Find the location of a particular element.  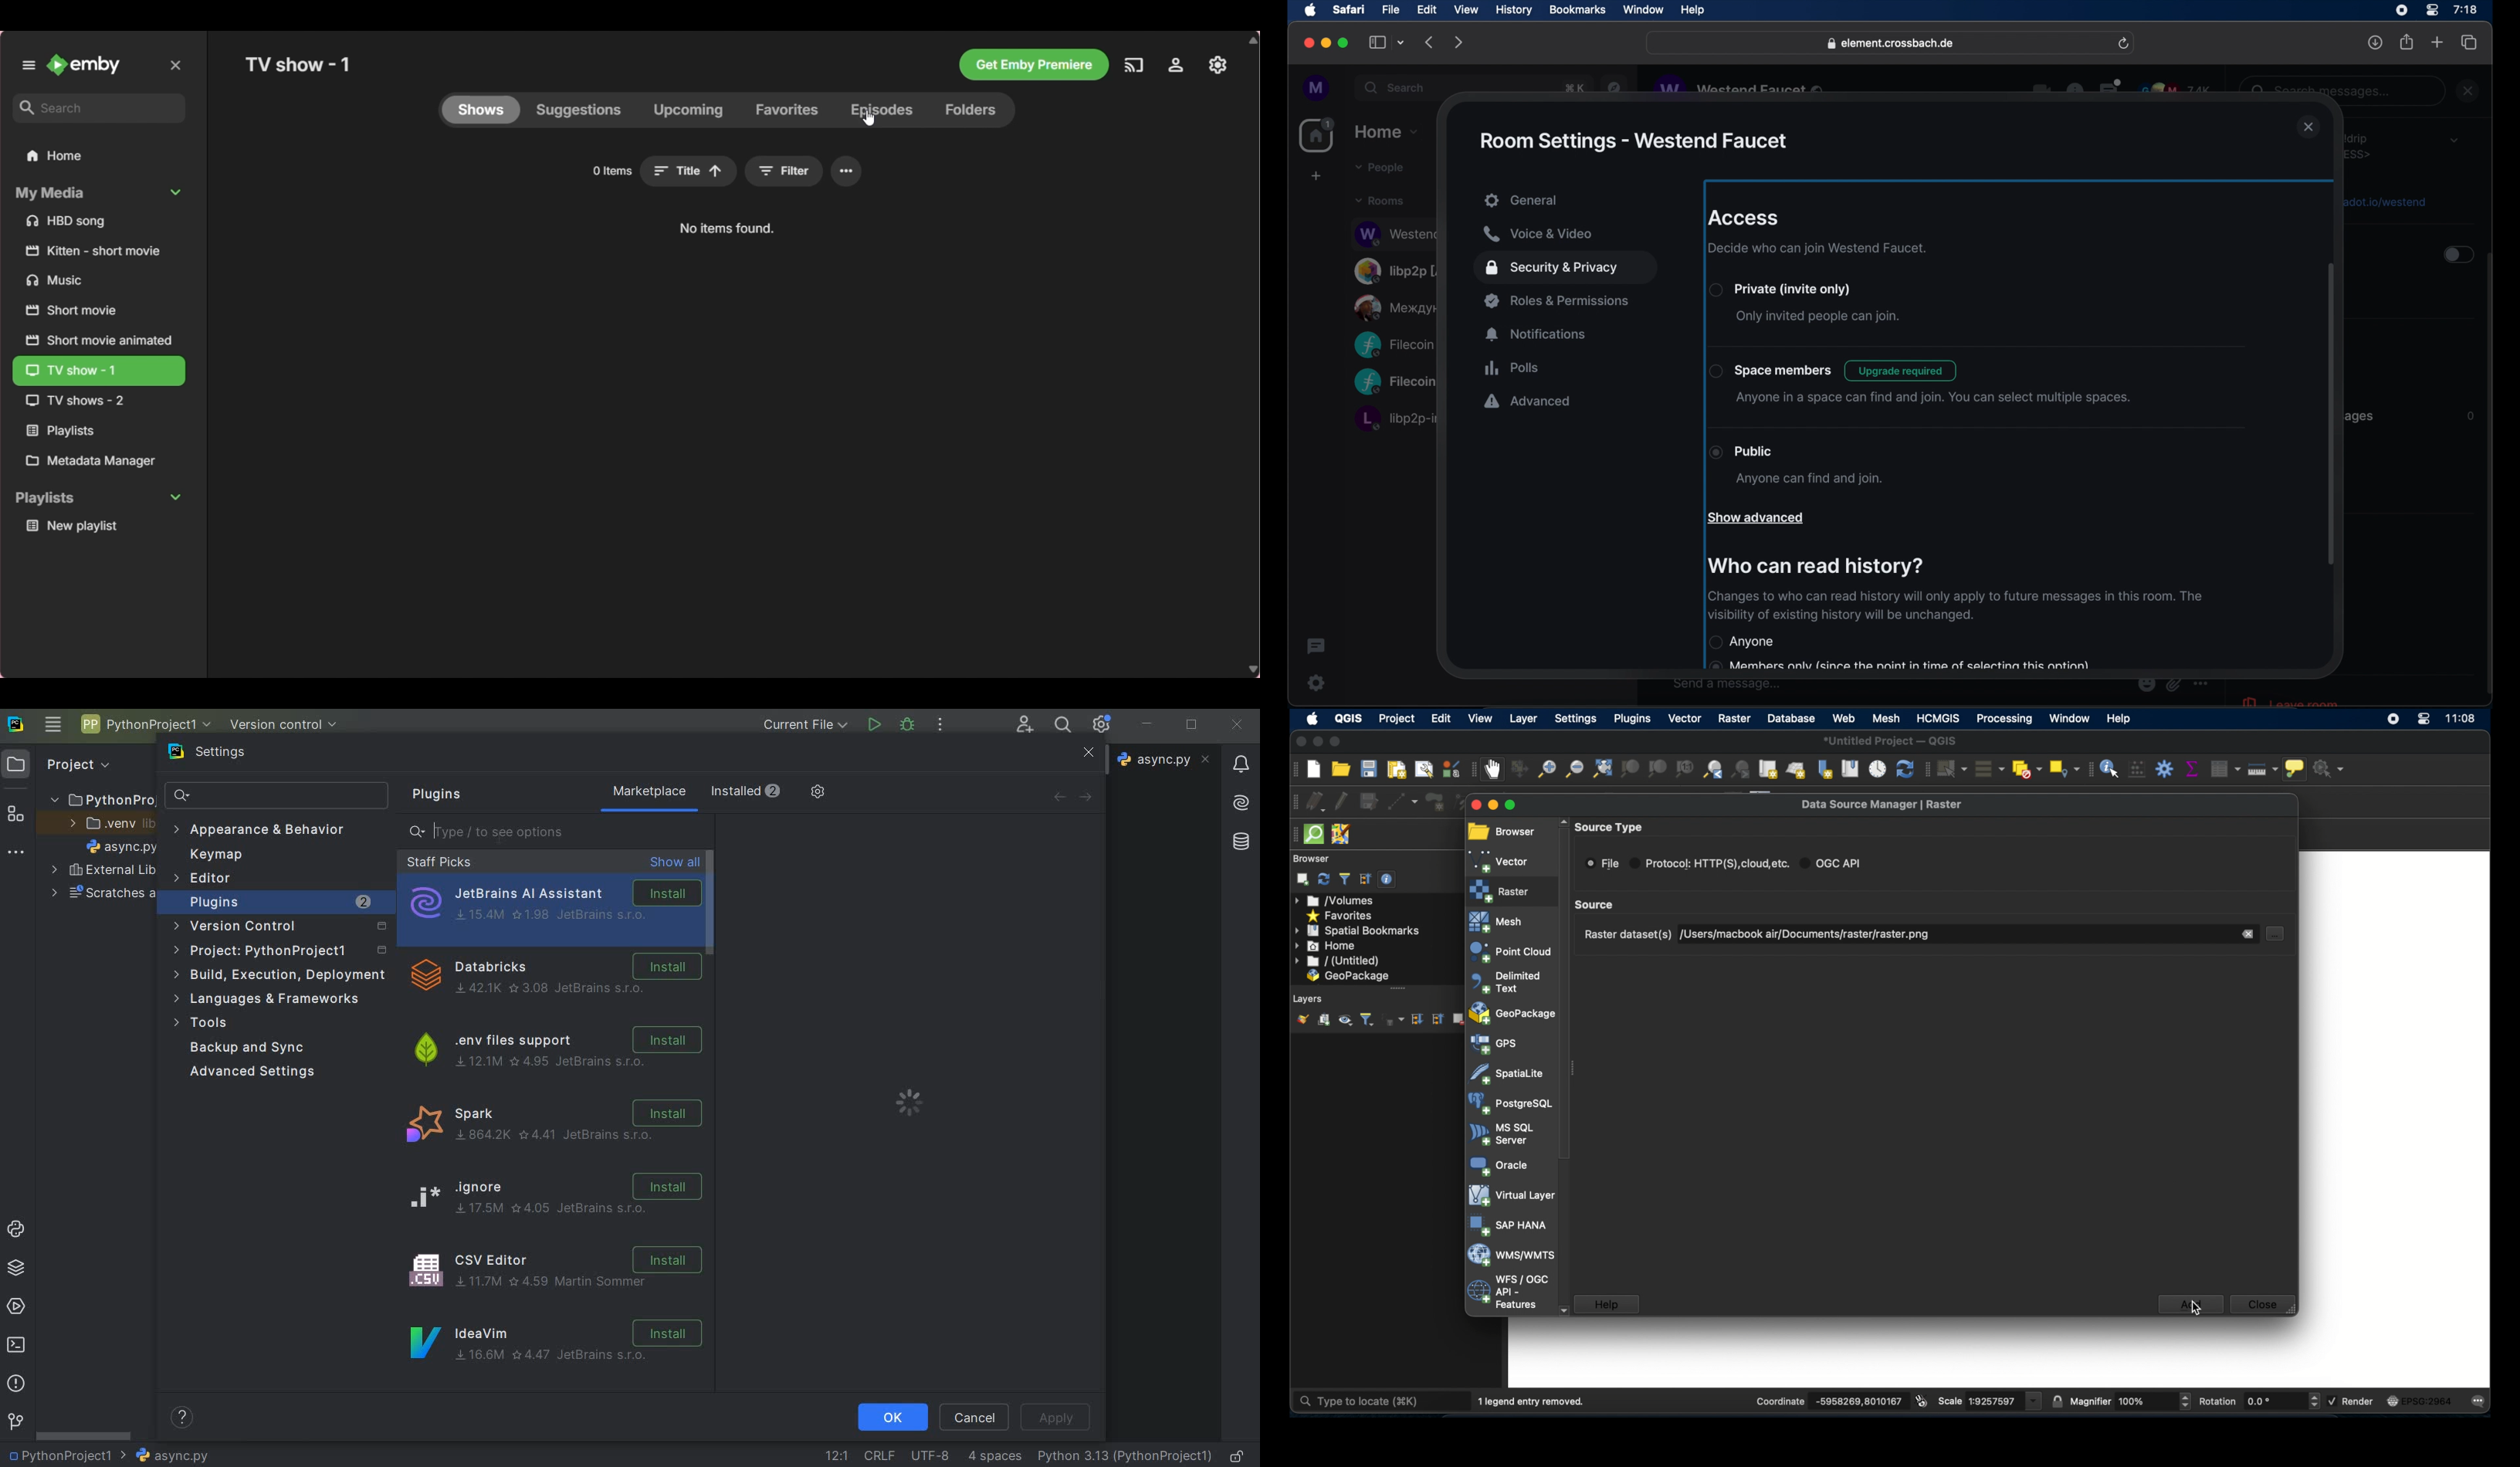

Collapse My media is located at coordinates (98, 194).